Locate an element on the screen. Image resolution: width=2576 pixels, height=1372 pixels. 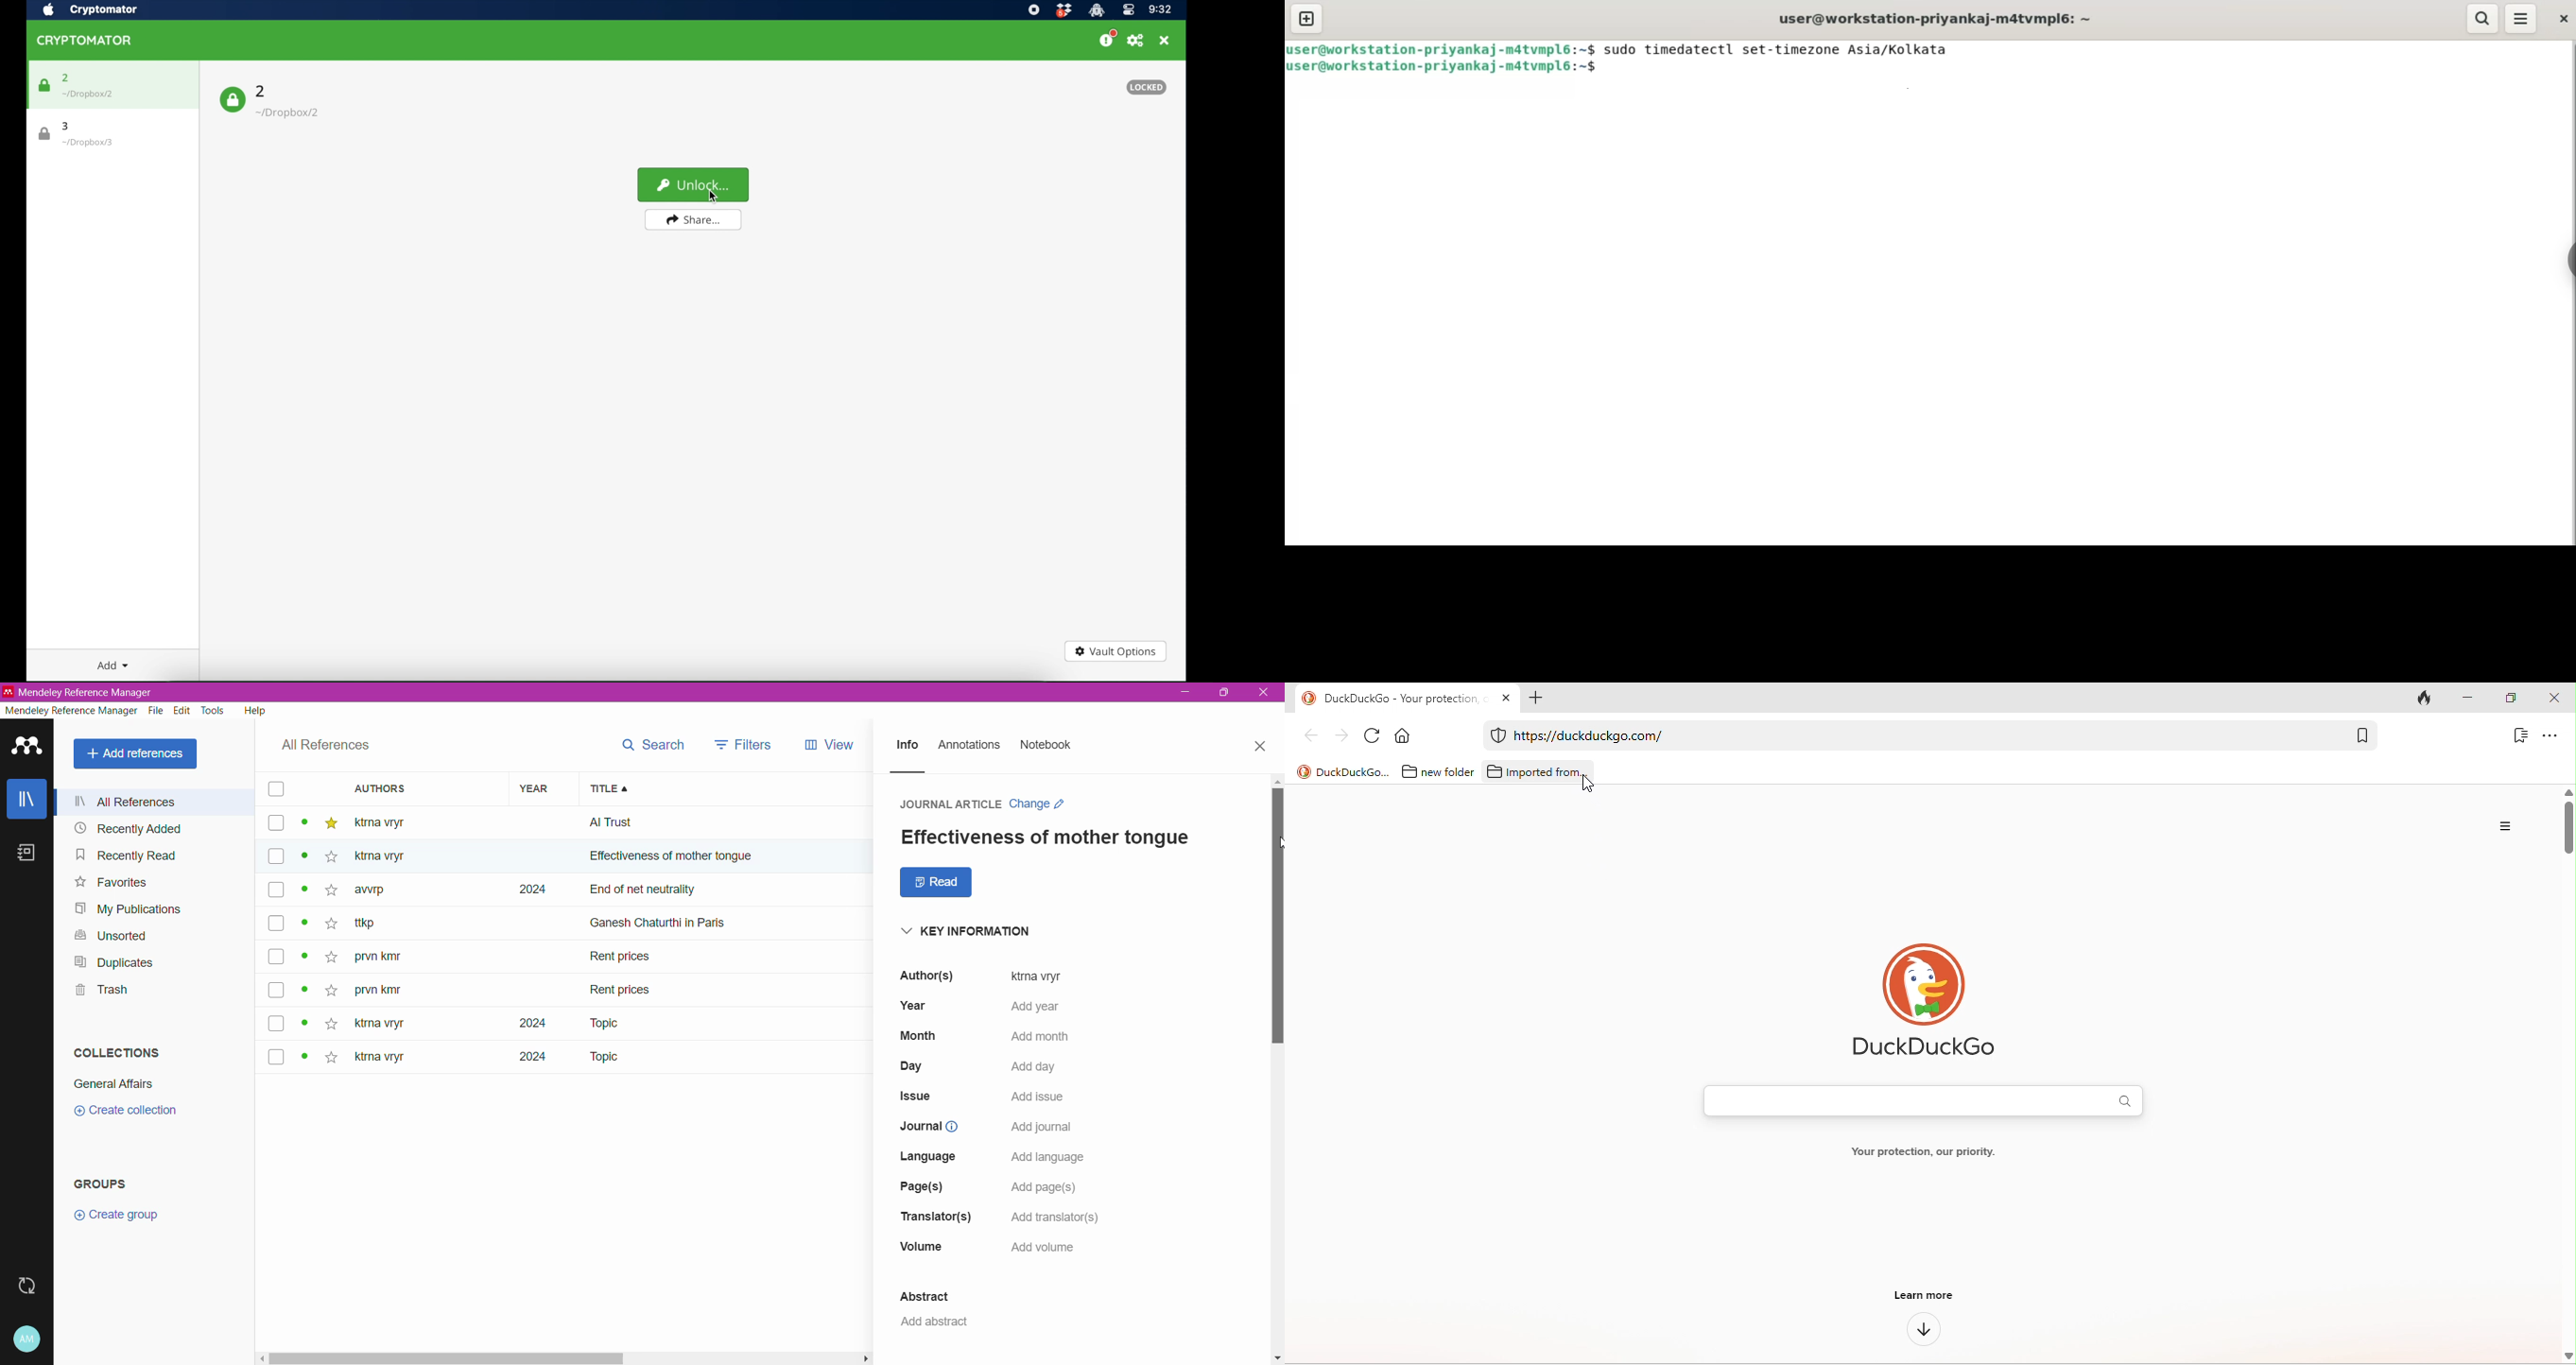
Restore Down is located at coordinates (1224, 691).